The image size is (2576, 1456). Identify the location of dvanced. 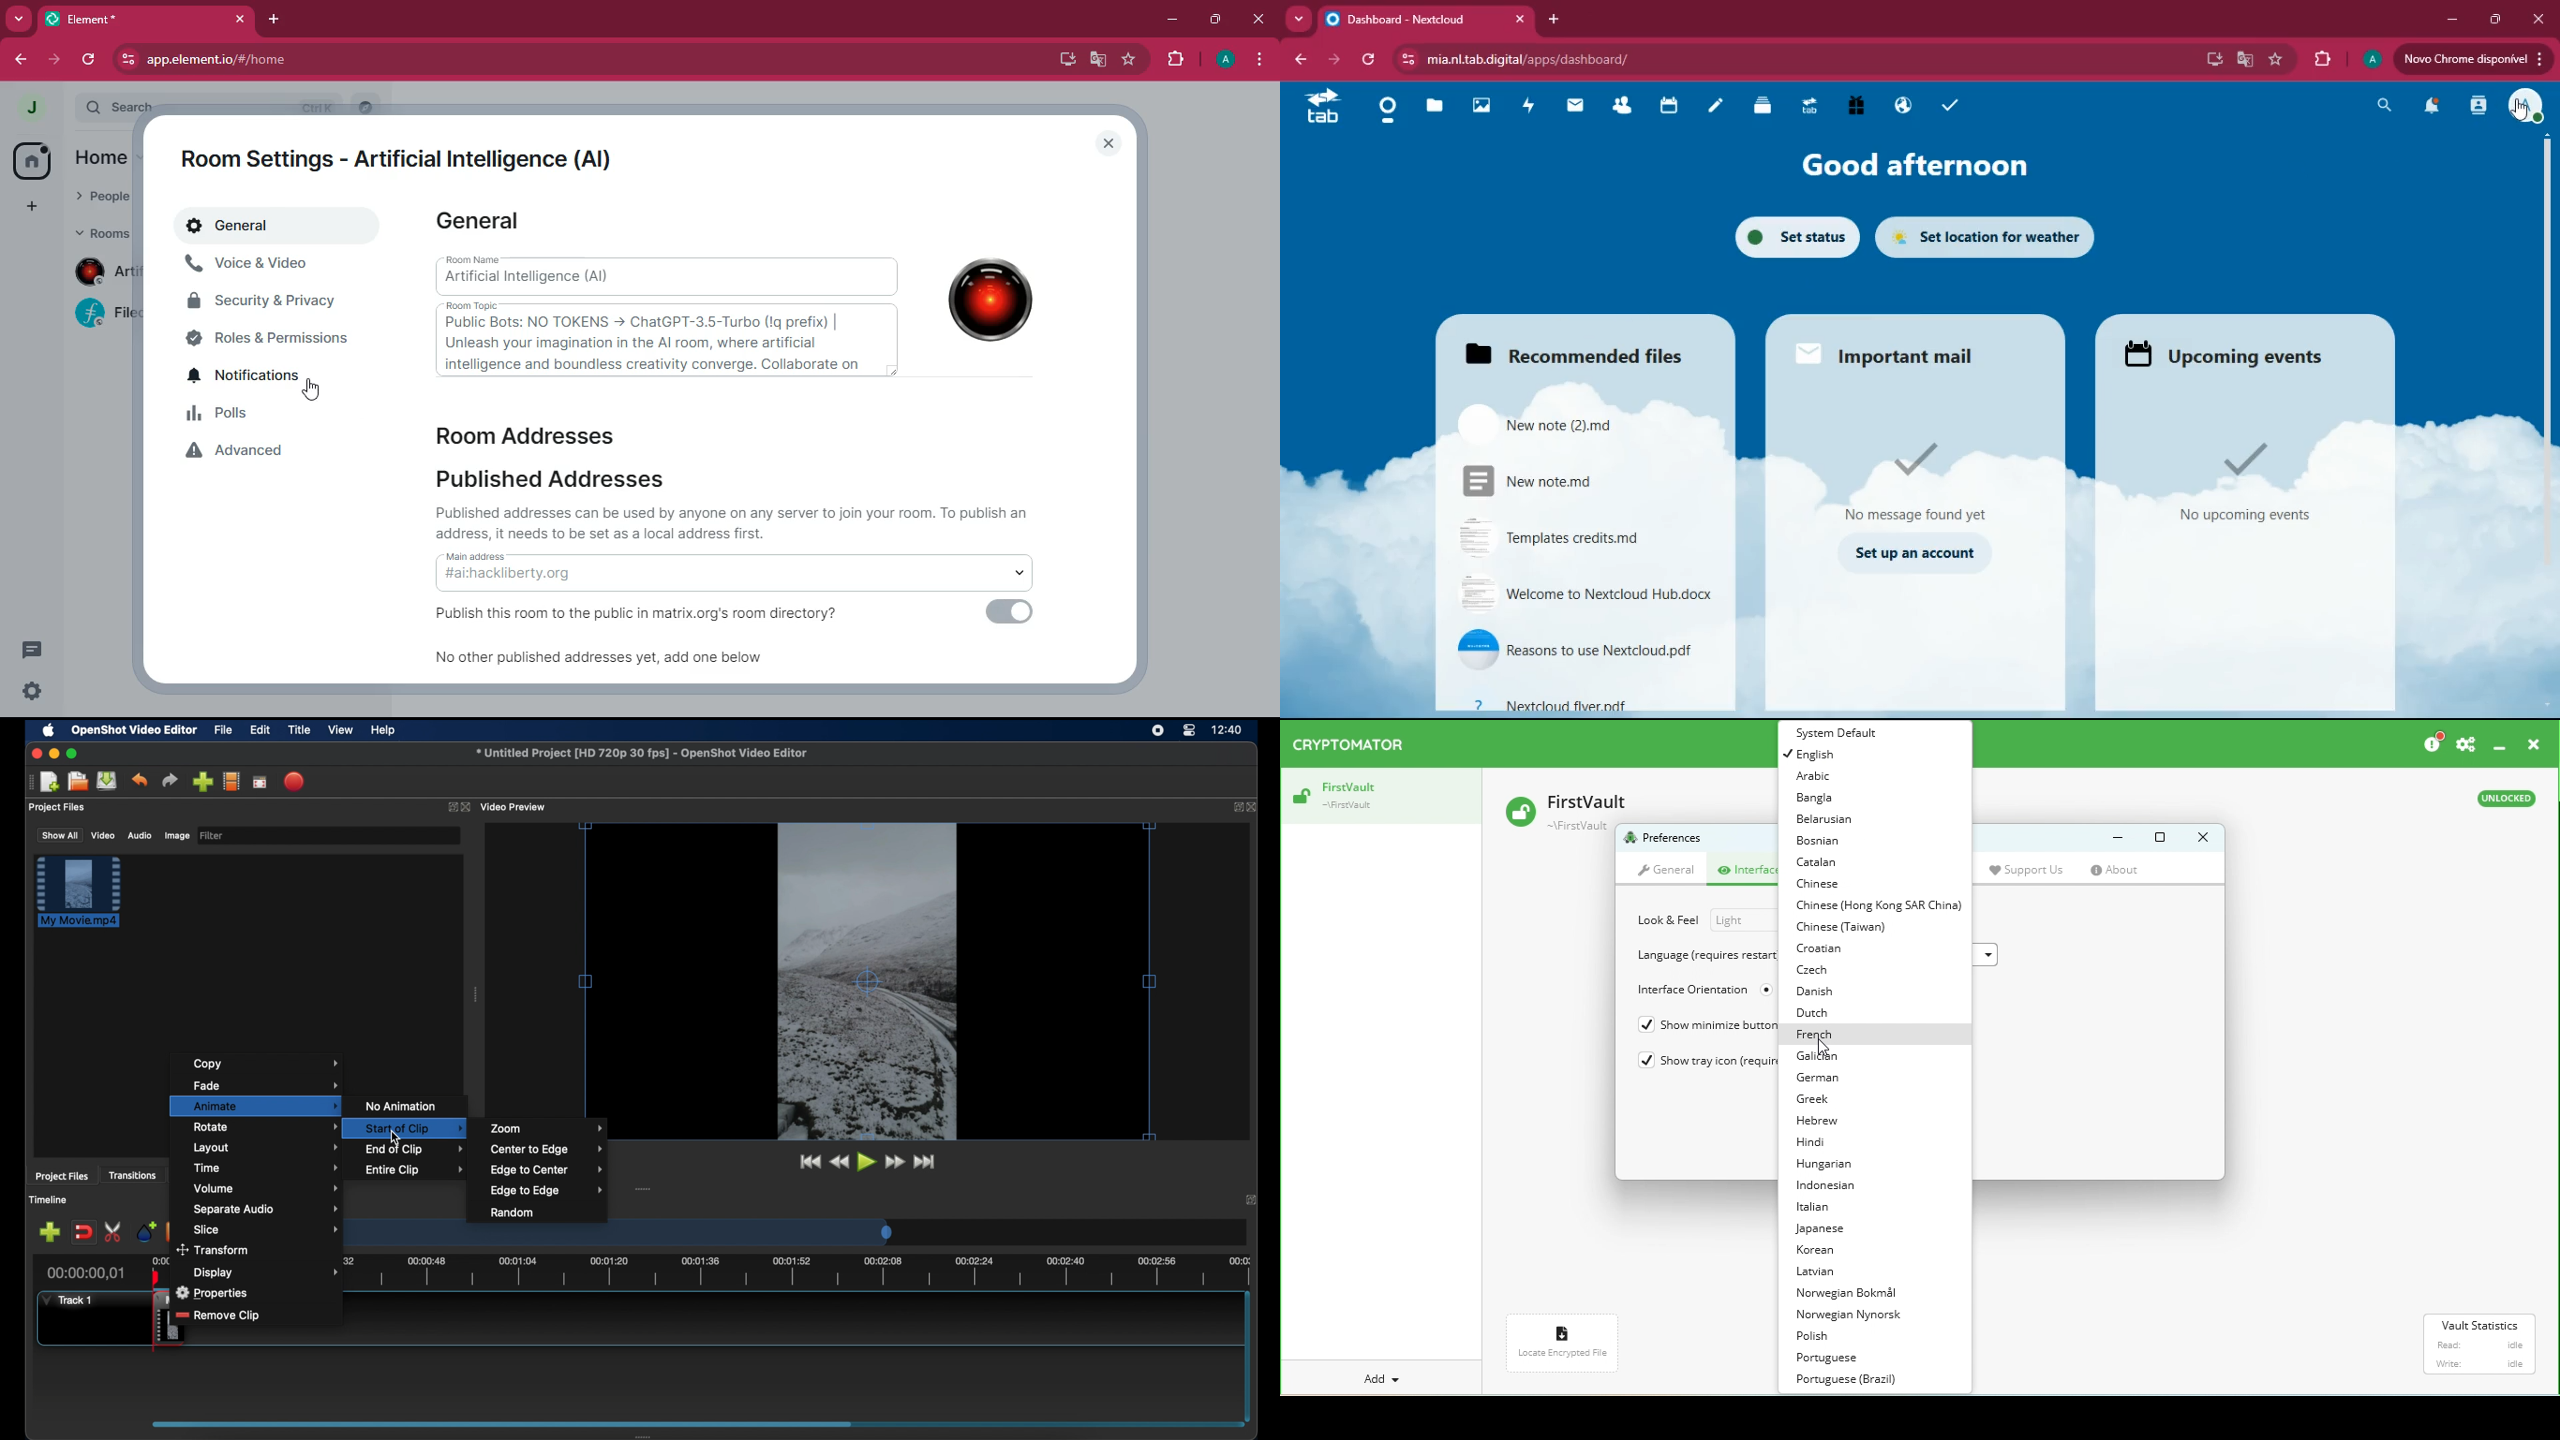
(275, 454).